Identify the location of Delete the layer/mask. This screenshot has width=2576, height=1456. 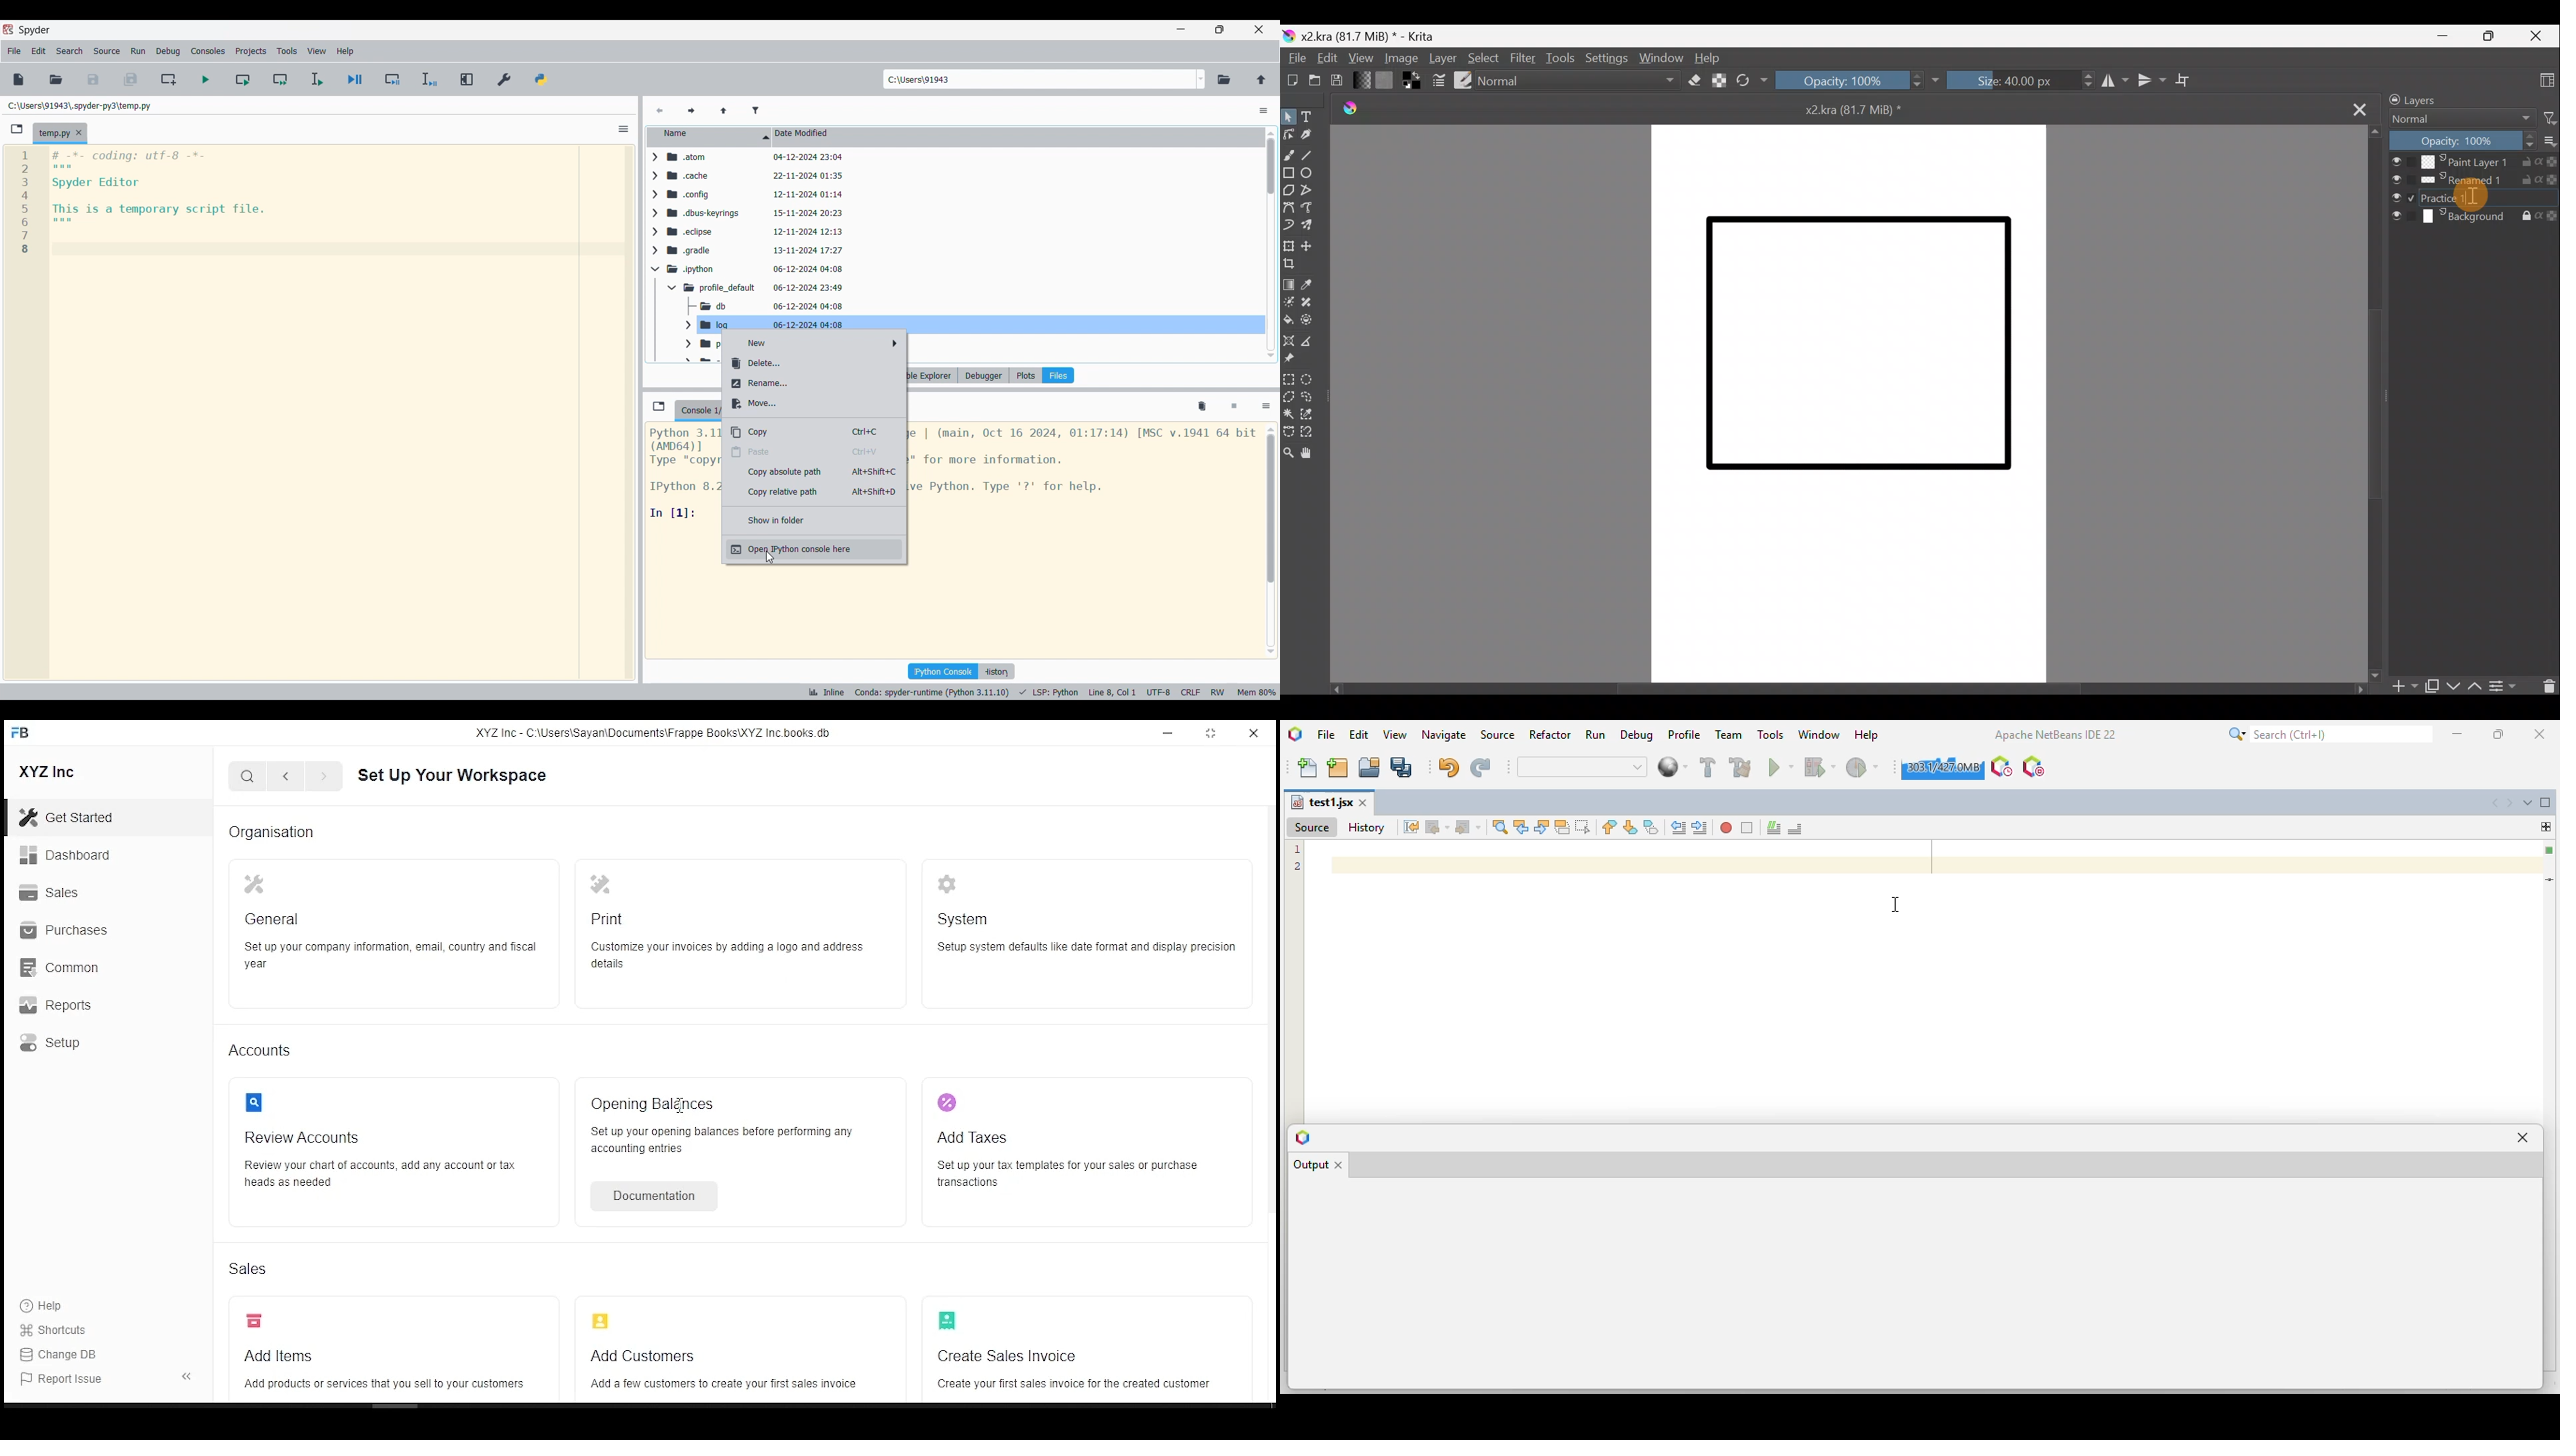
(2543, 685).